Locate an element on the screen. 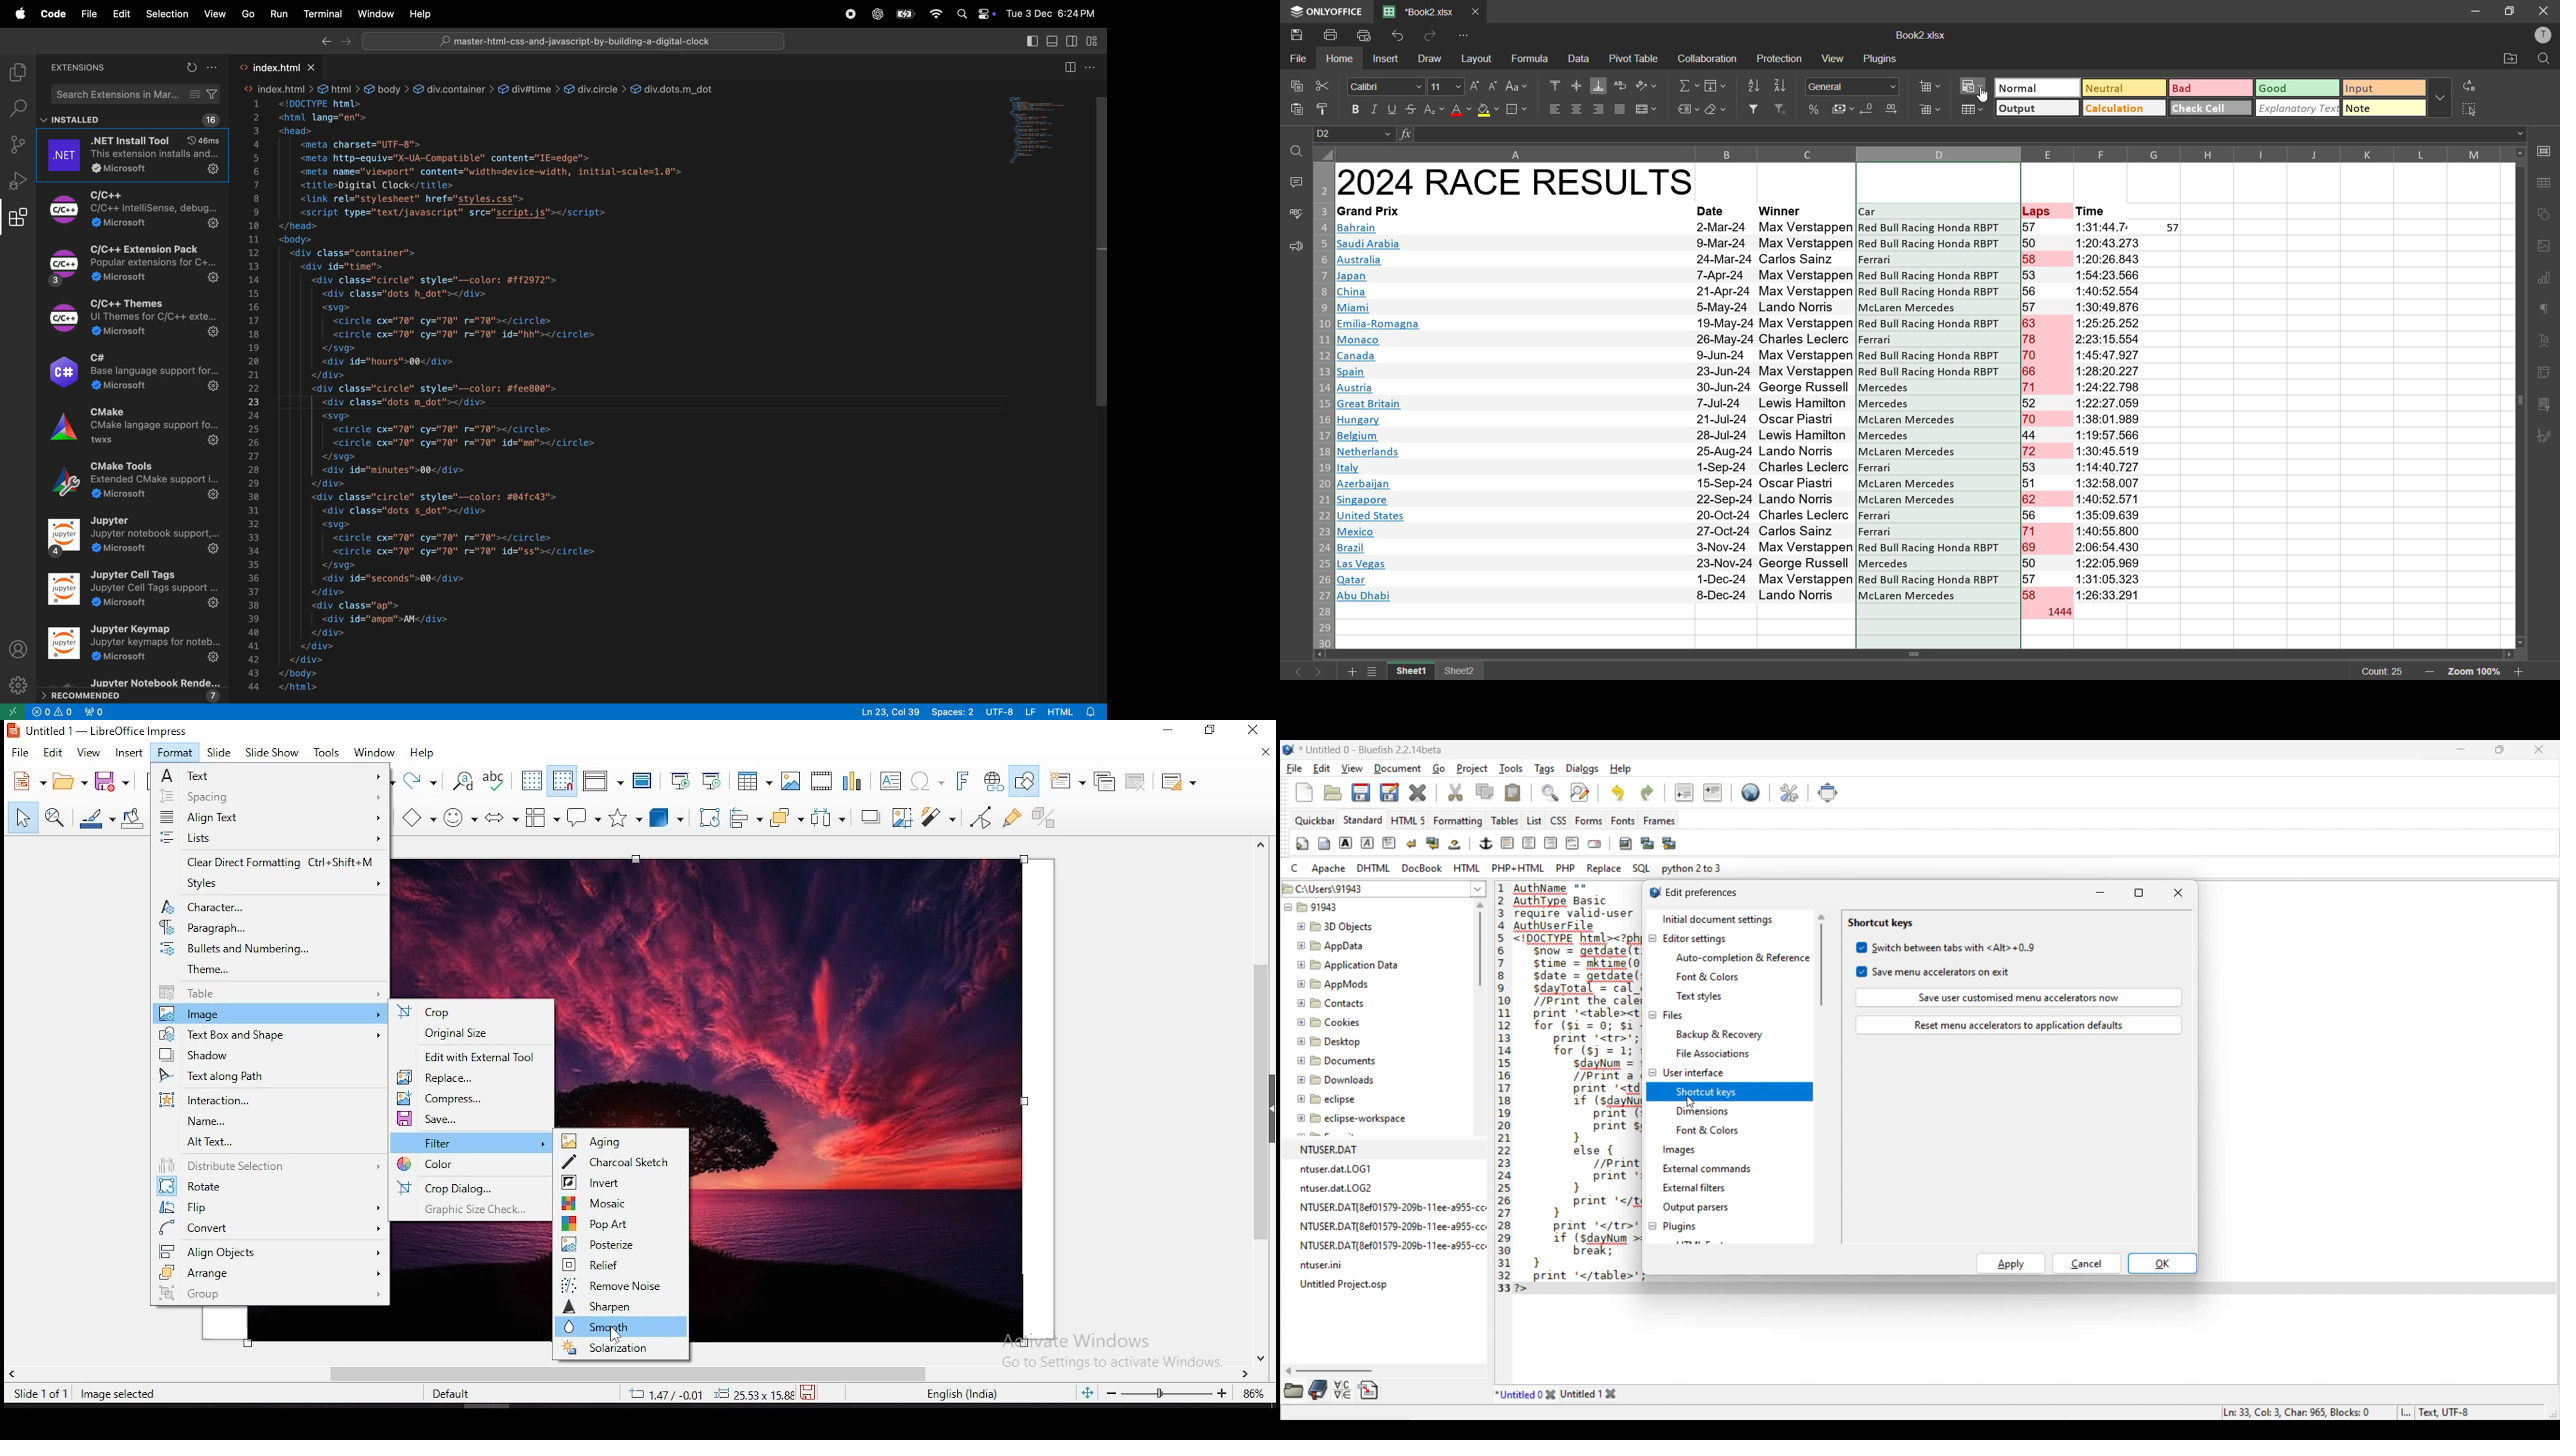  flip is located at coordinates (271, 1206).